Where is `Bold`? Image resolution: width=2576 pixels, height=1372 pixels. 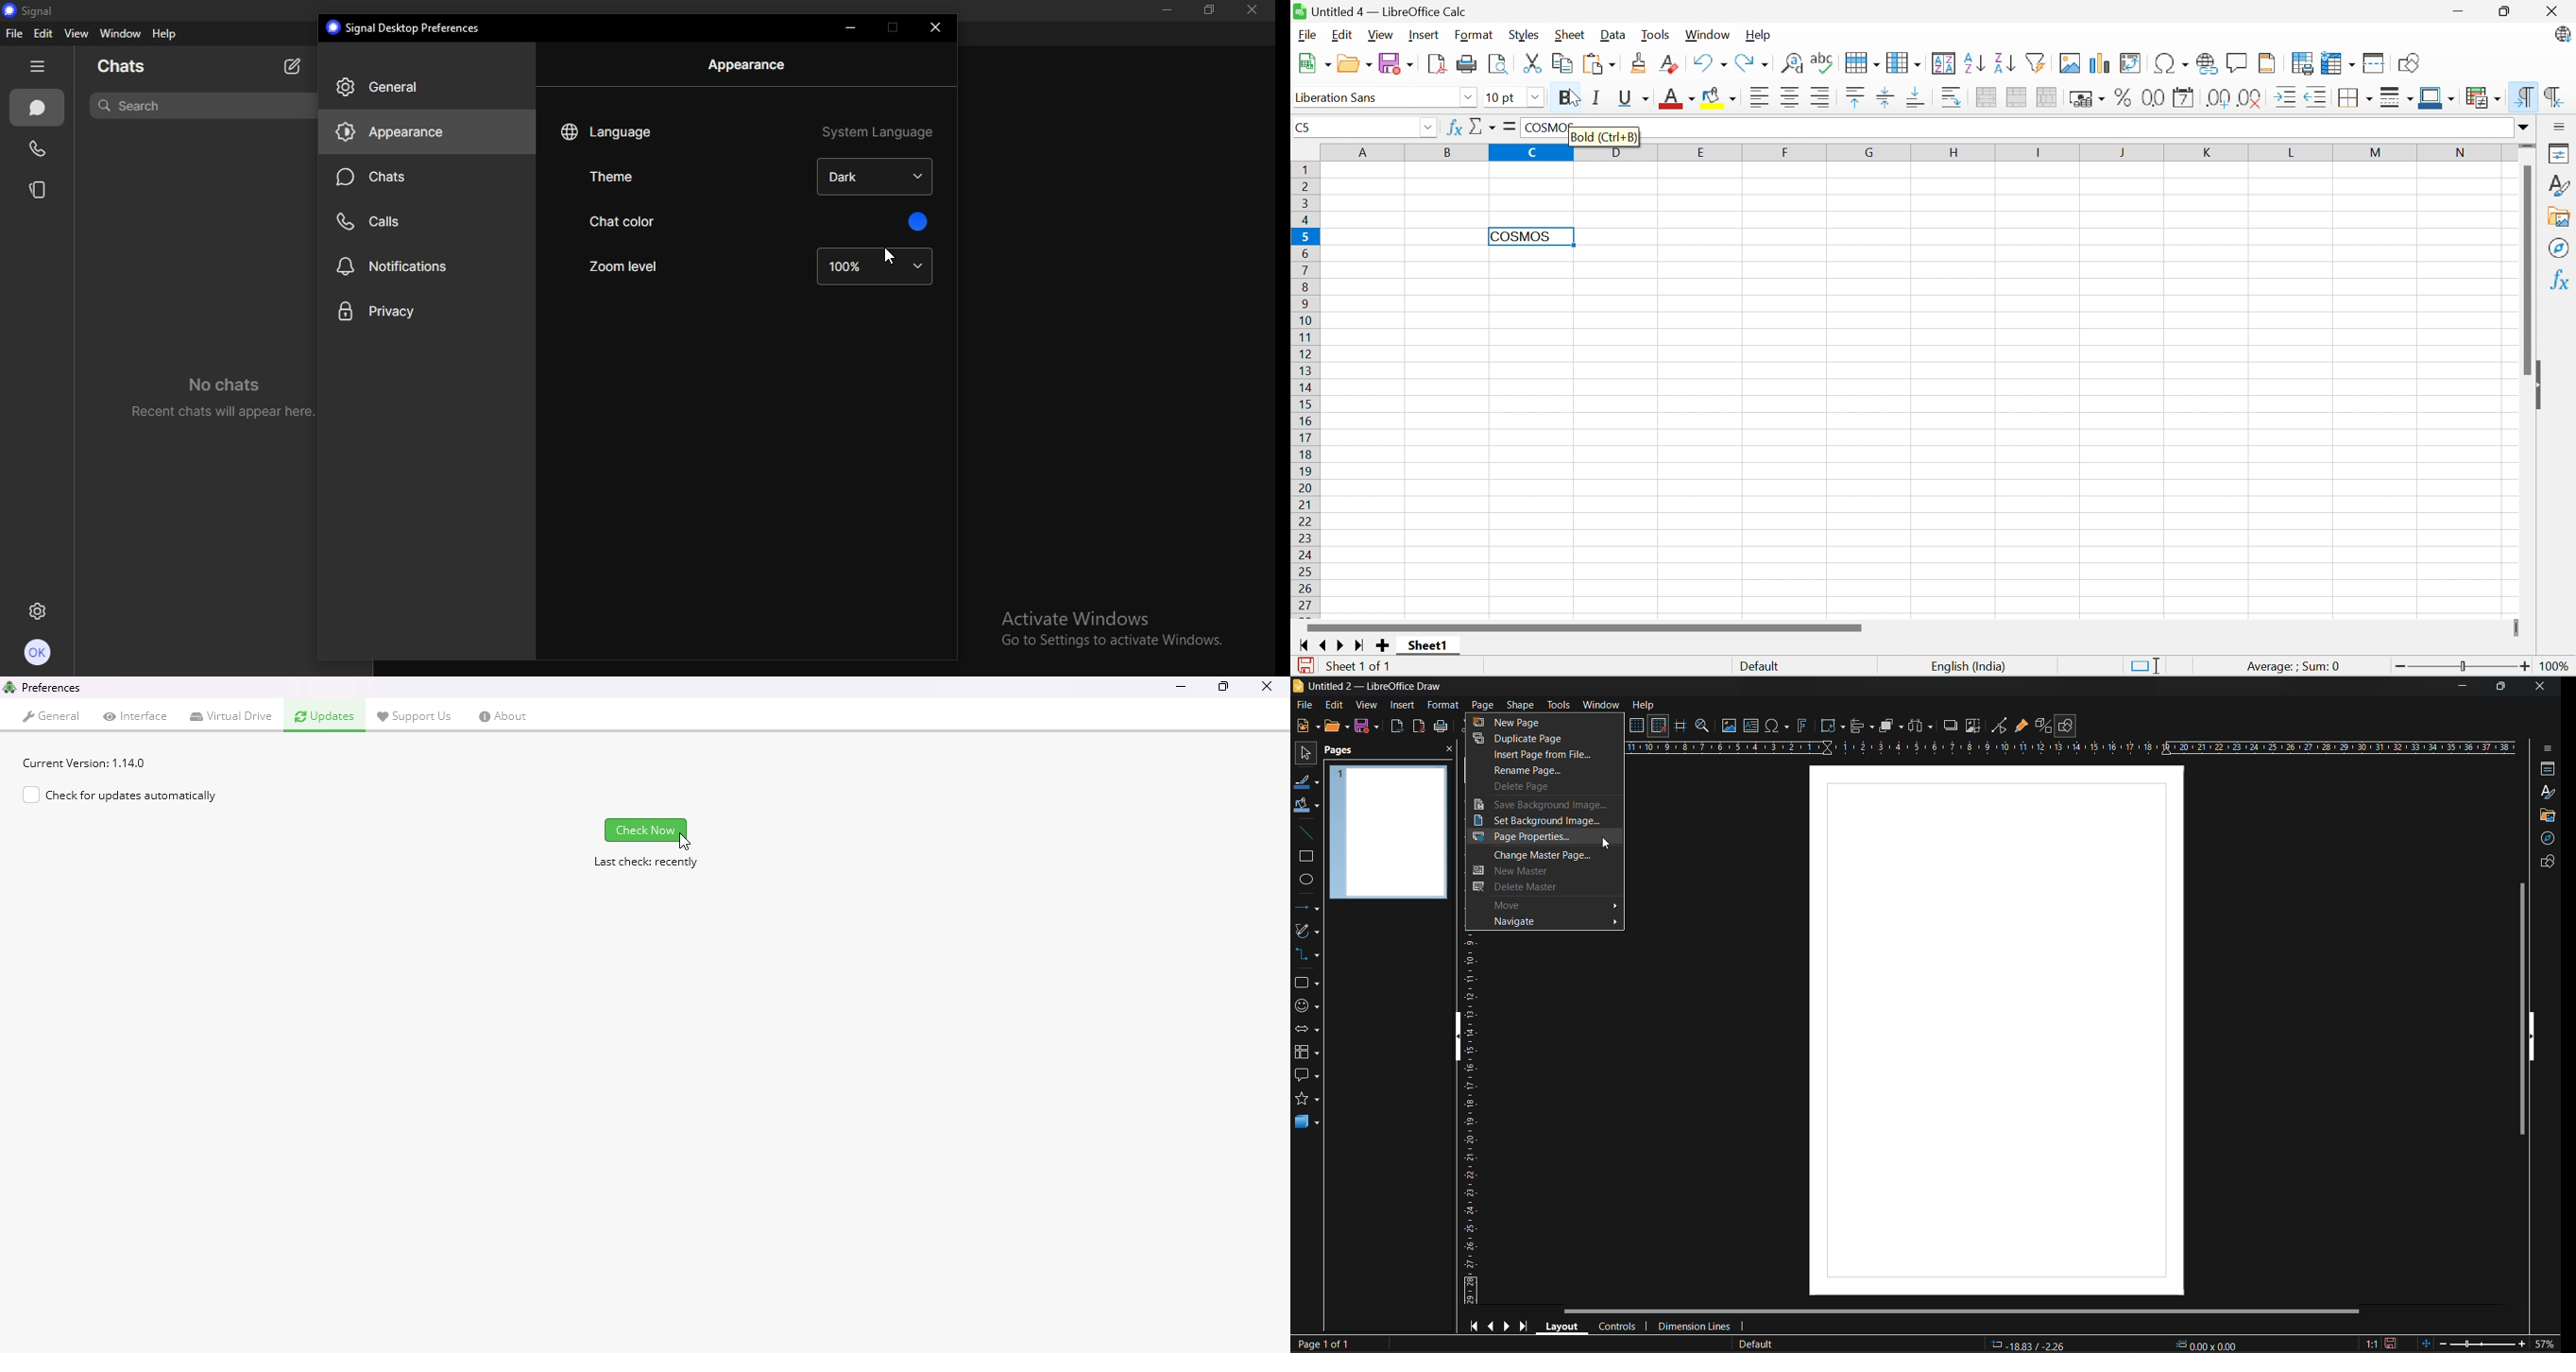 Bold is located at coordinates (1563, 97).